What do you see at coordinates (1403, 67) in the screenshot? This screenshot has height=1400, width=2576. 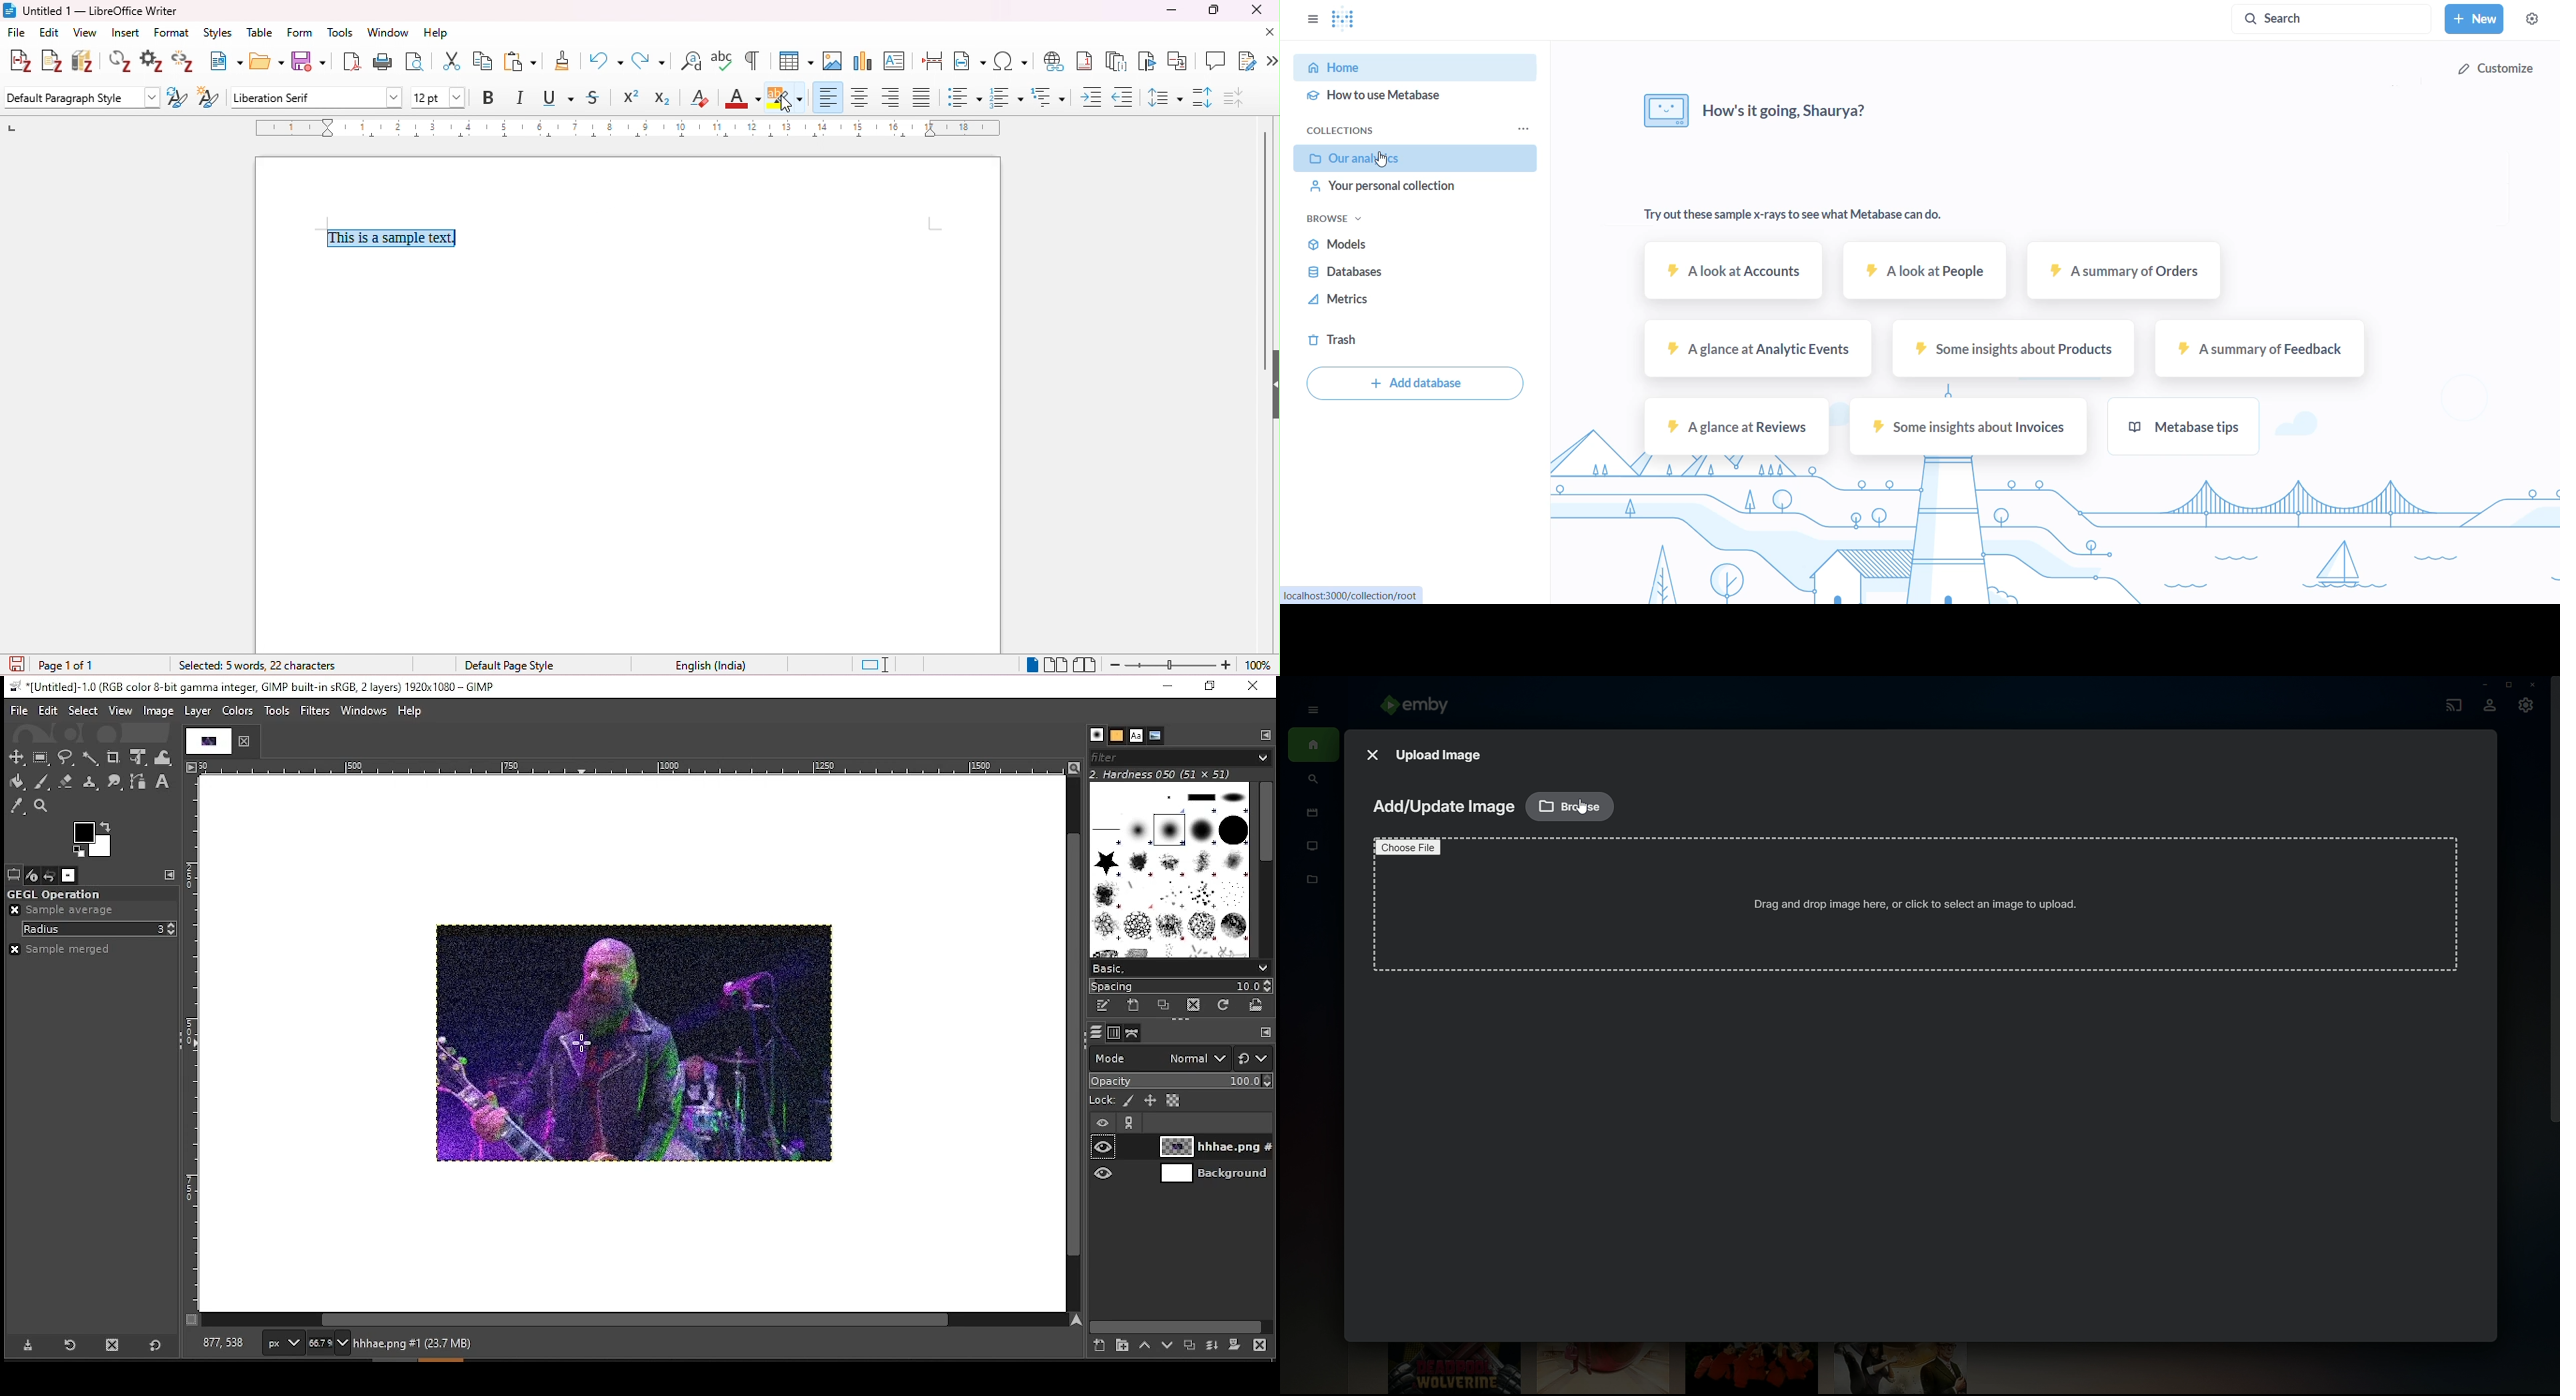 I see `home` at bounding box center [1403, 67].